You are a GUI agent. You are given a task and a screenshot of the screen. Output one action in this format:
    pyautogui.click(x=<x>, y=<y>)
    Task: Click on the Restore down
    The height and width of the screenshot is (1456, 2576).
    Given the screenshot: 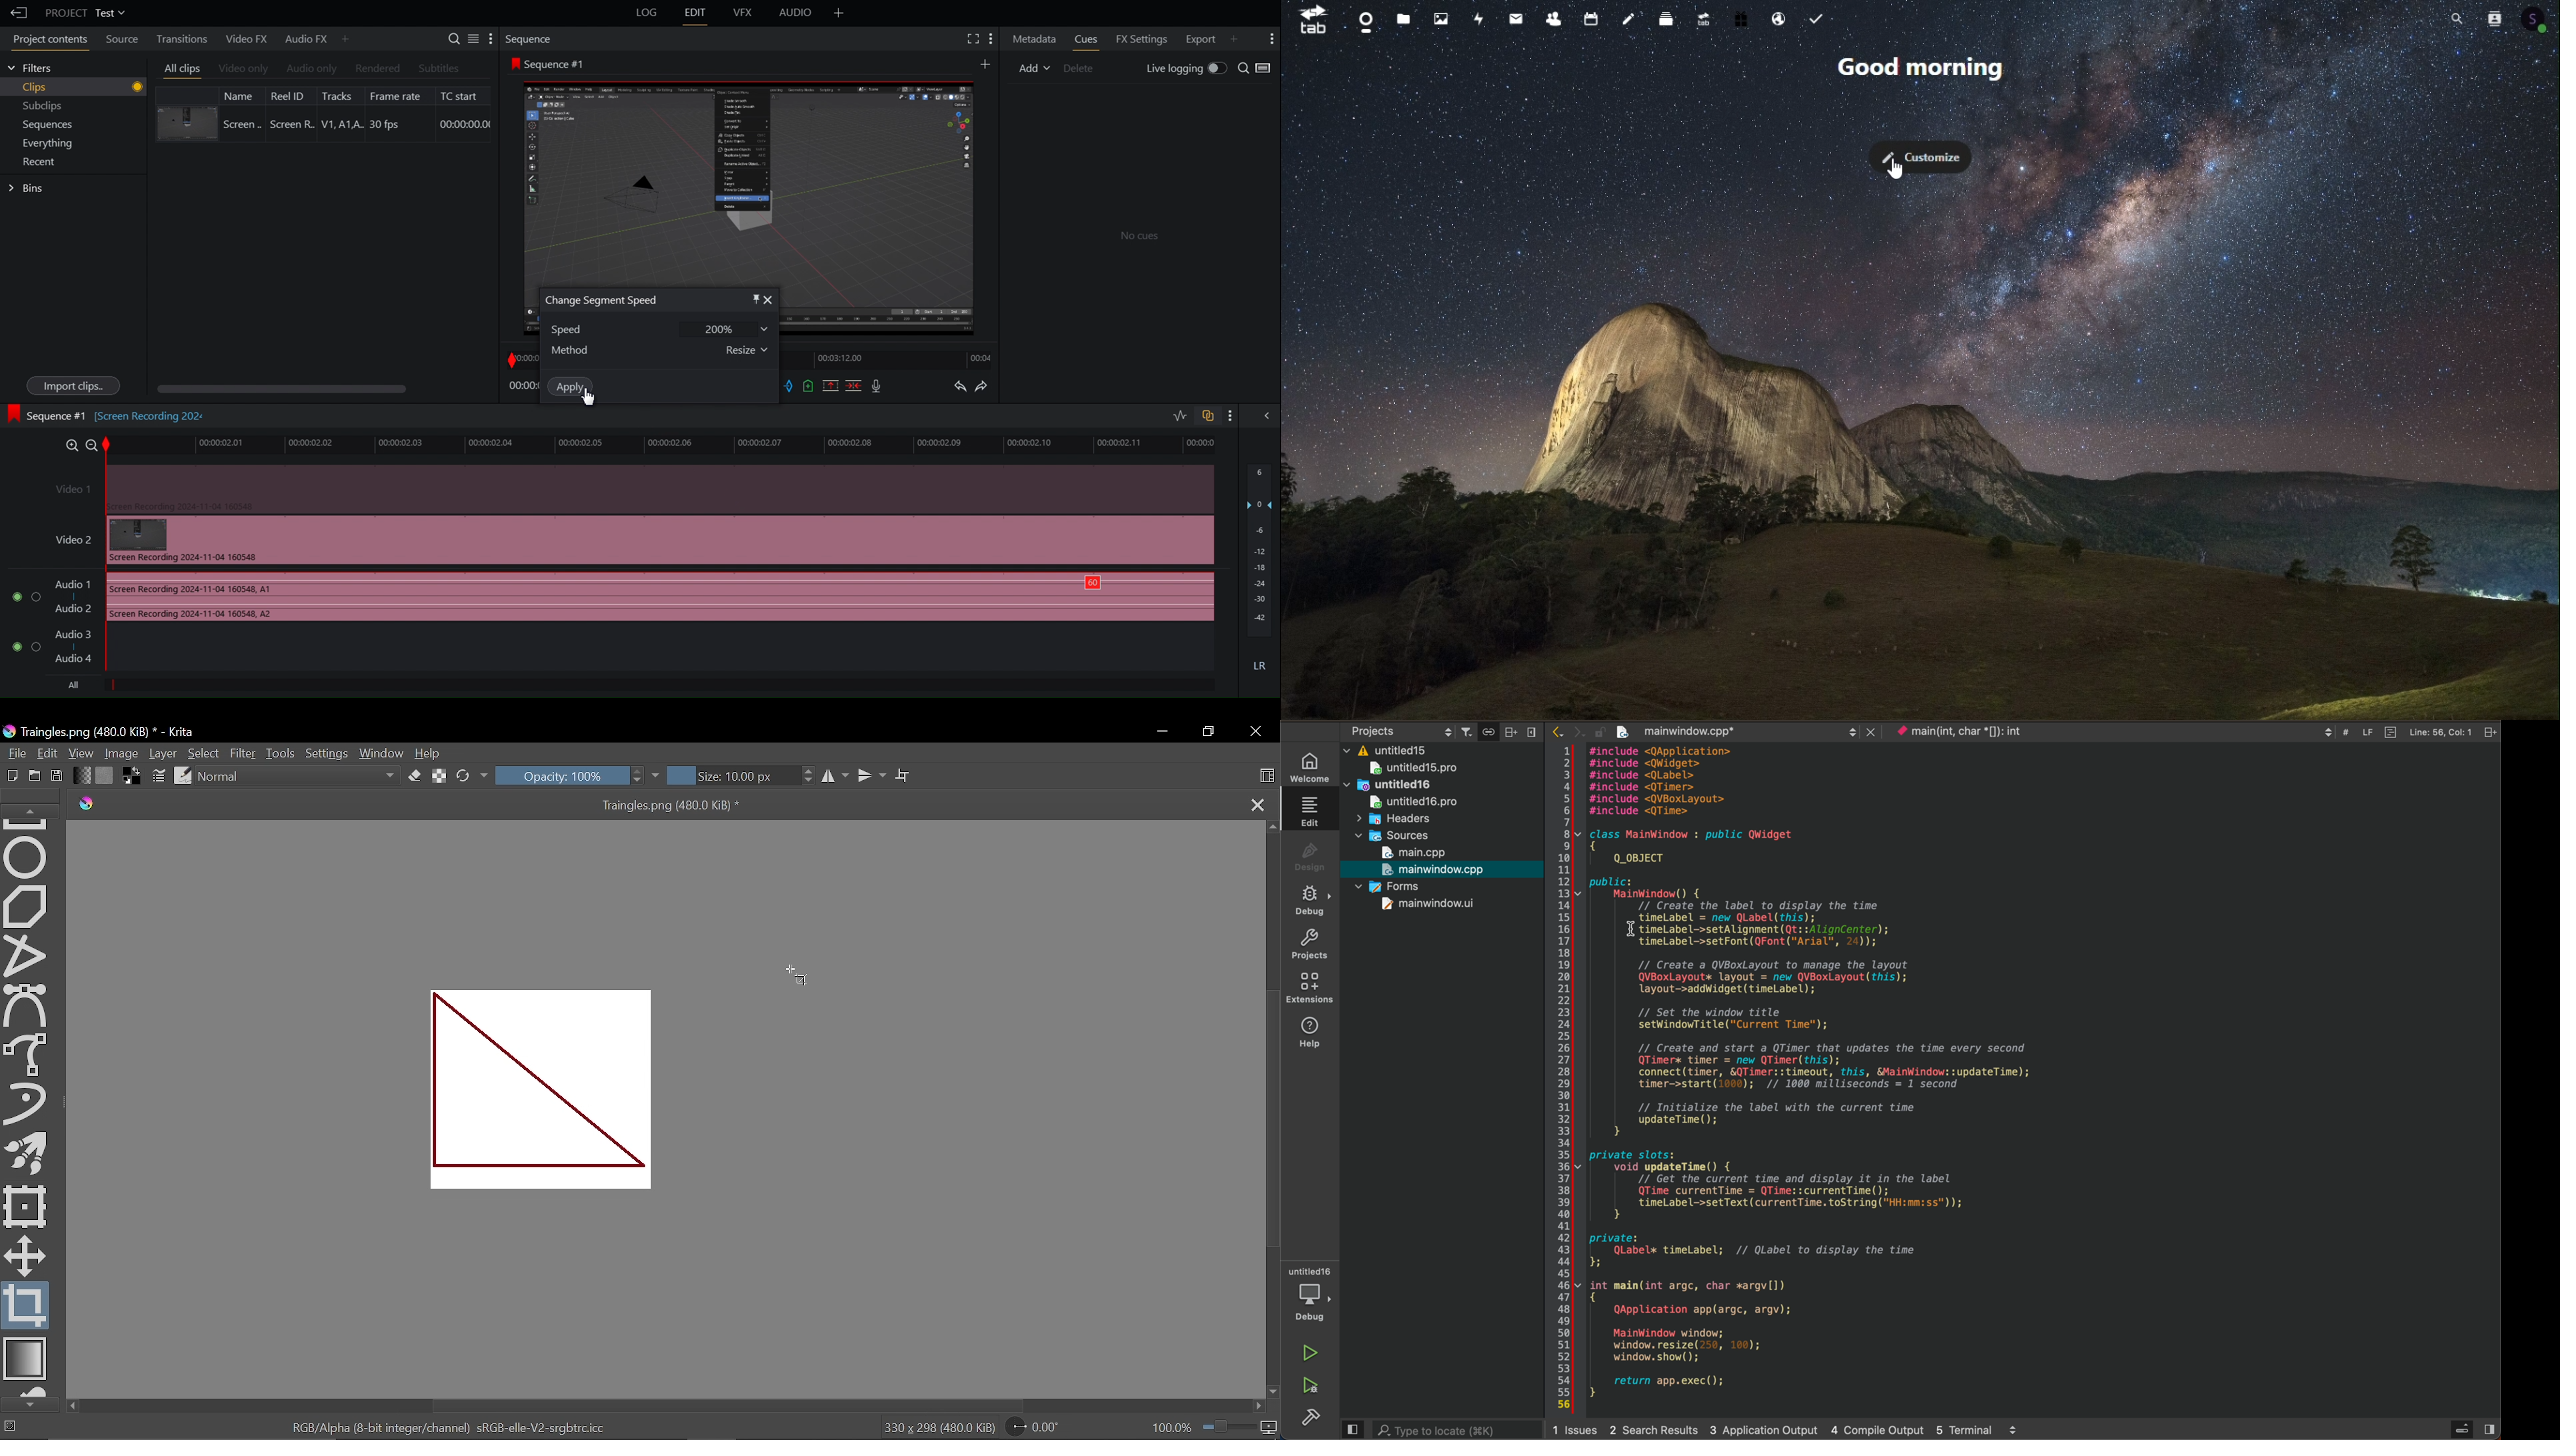 What is the action you would take?
    pyautogui.click(x=1209, y=732)
    